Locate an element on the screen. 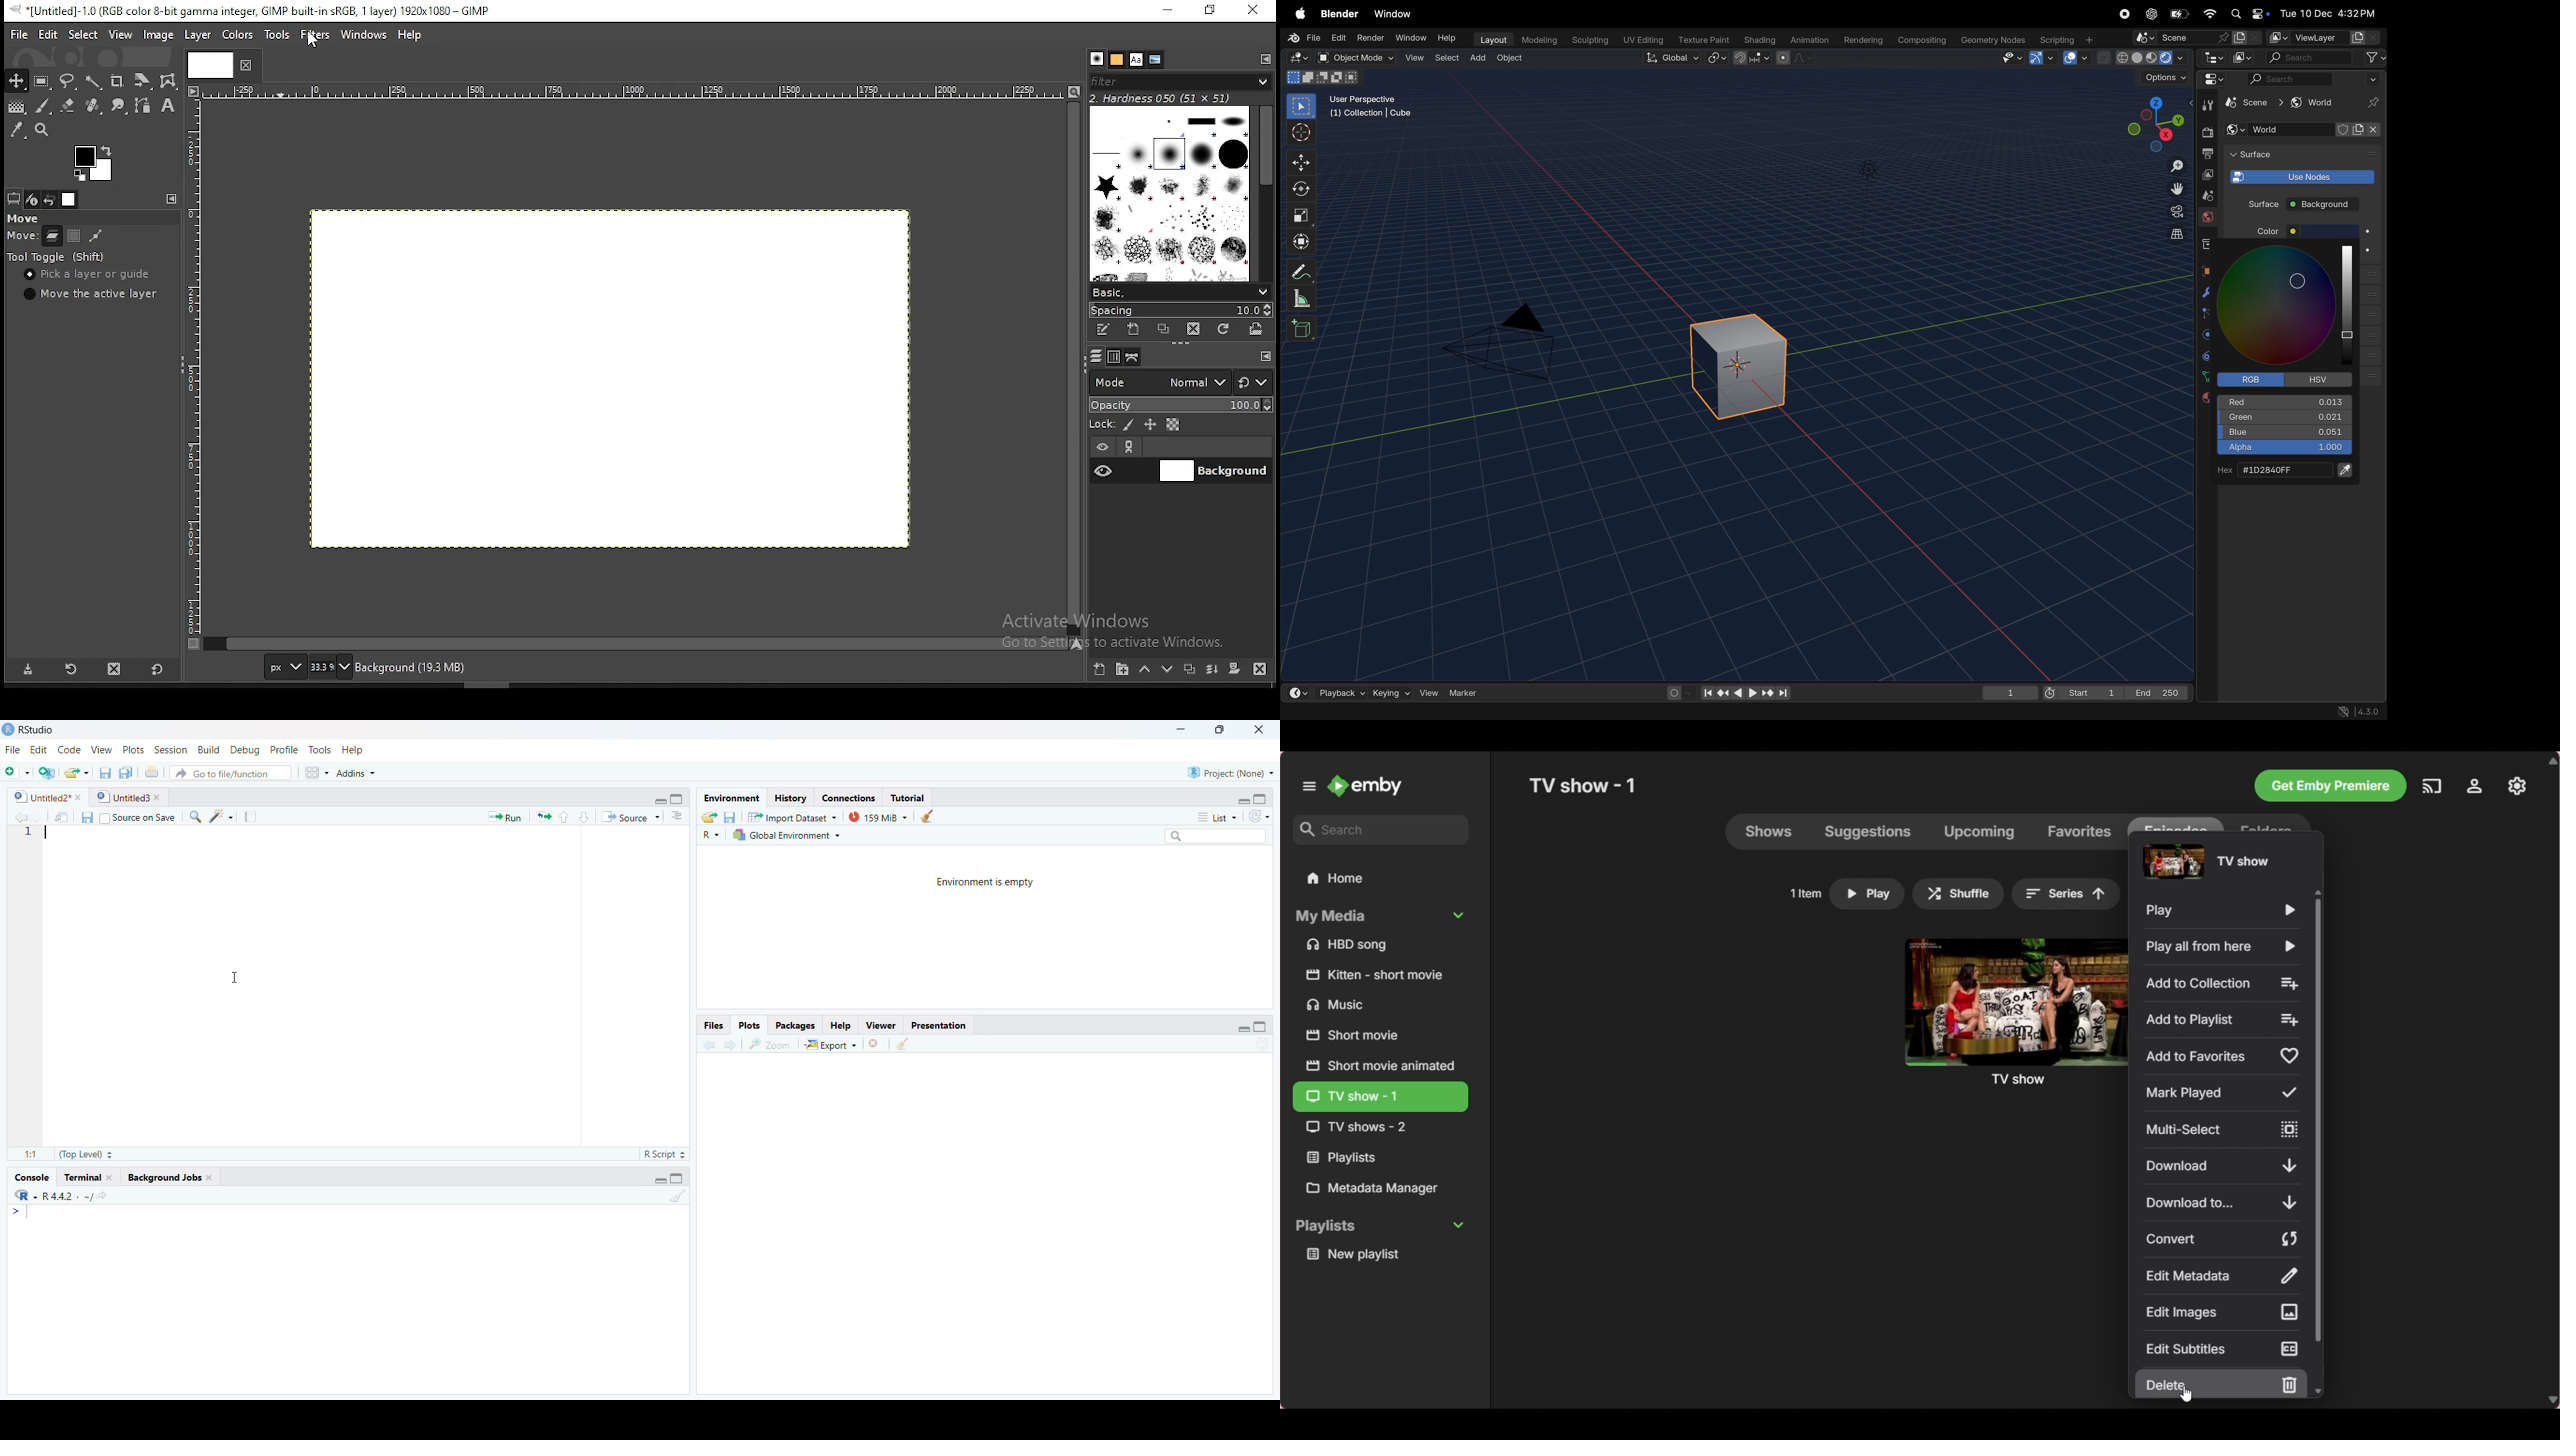 This screenshot has height=1456, width=2576.  is located at coordinates (2316, 79).